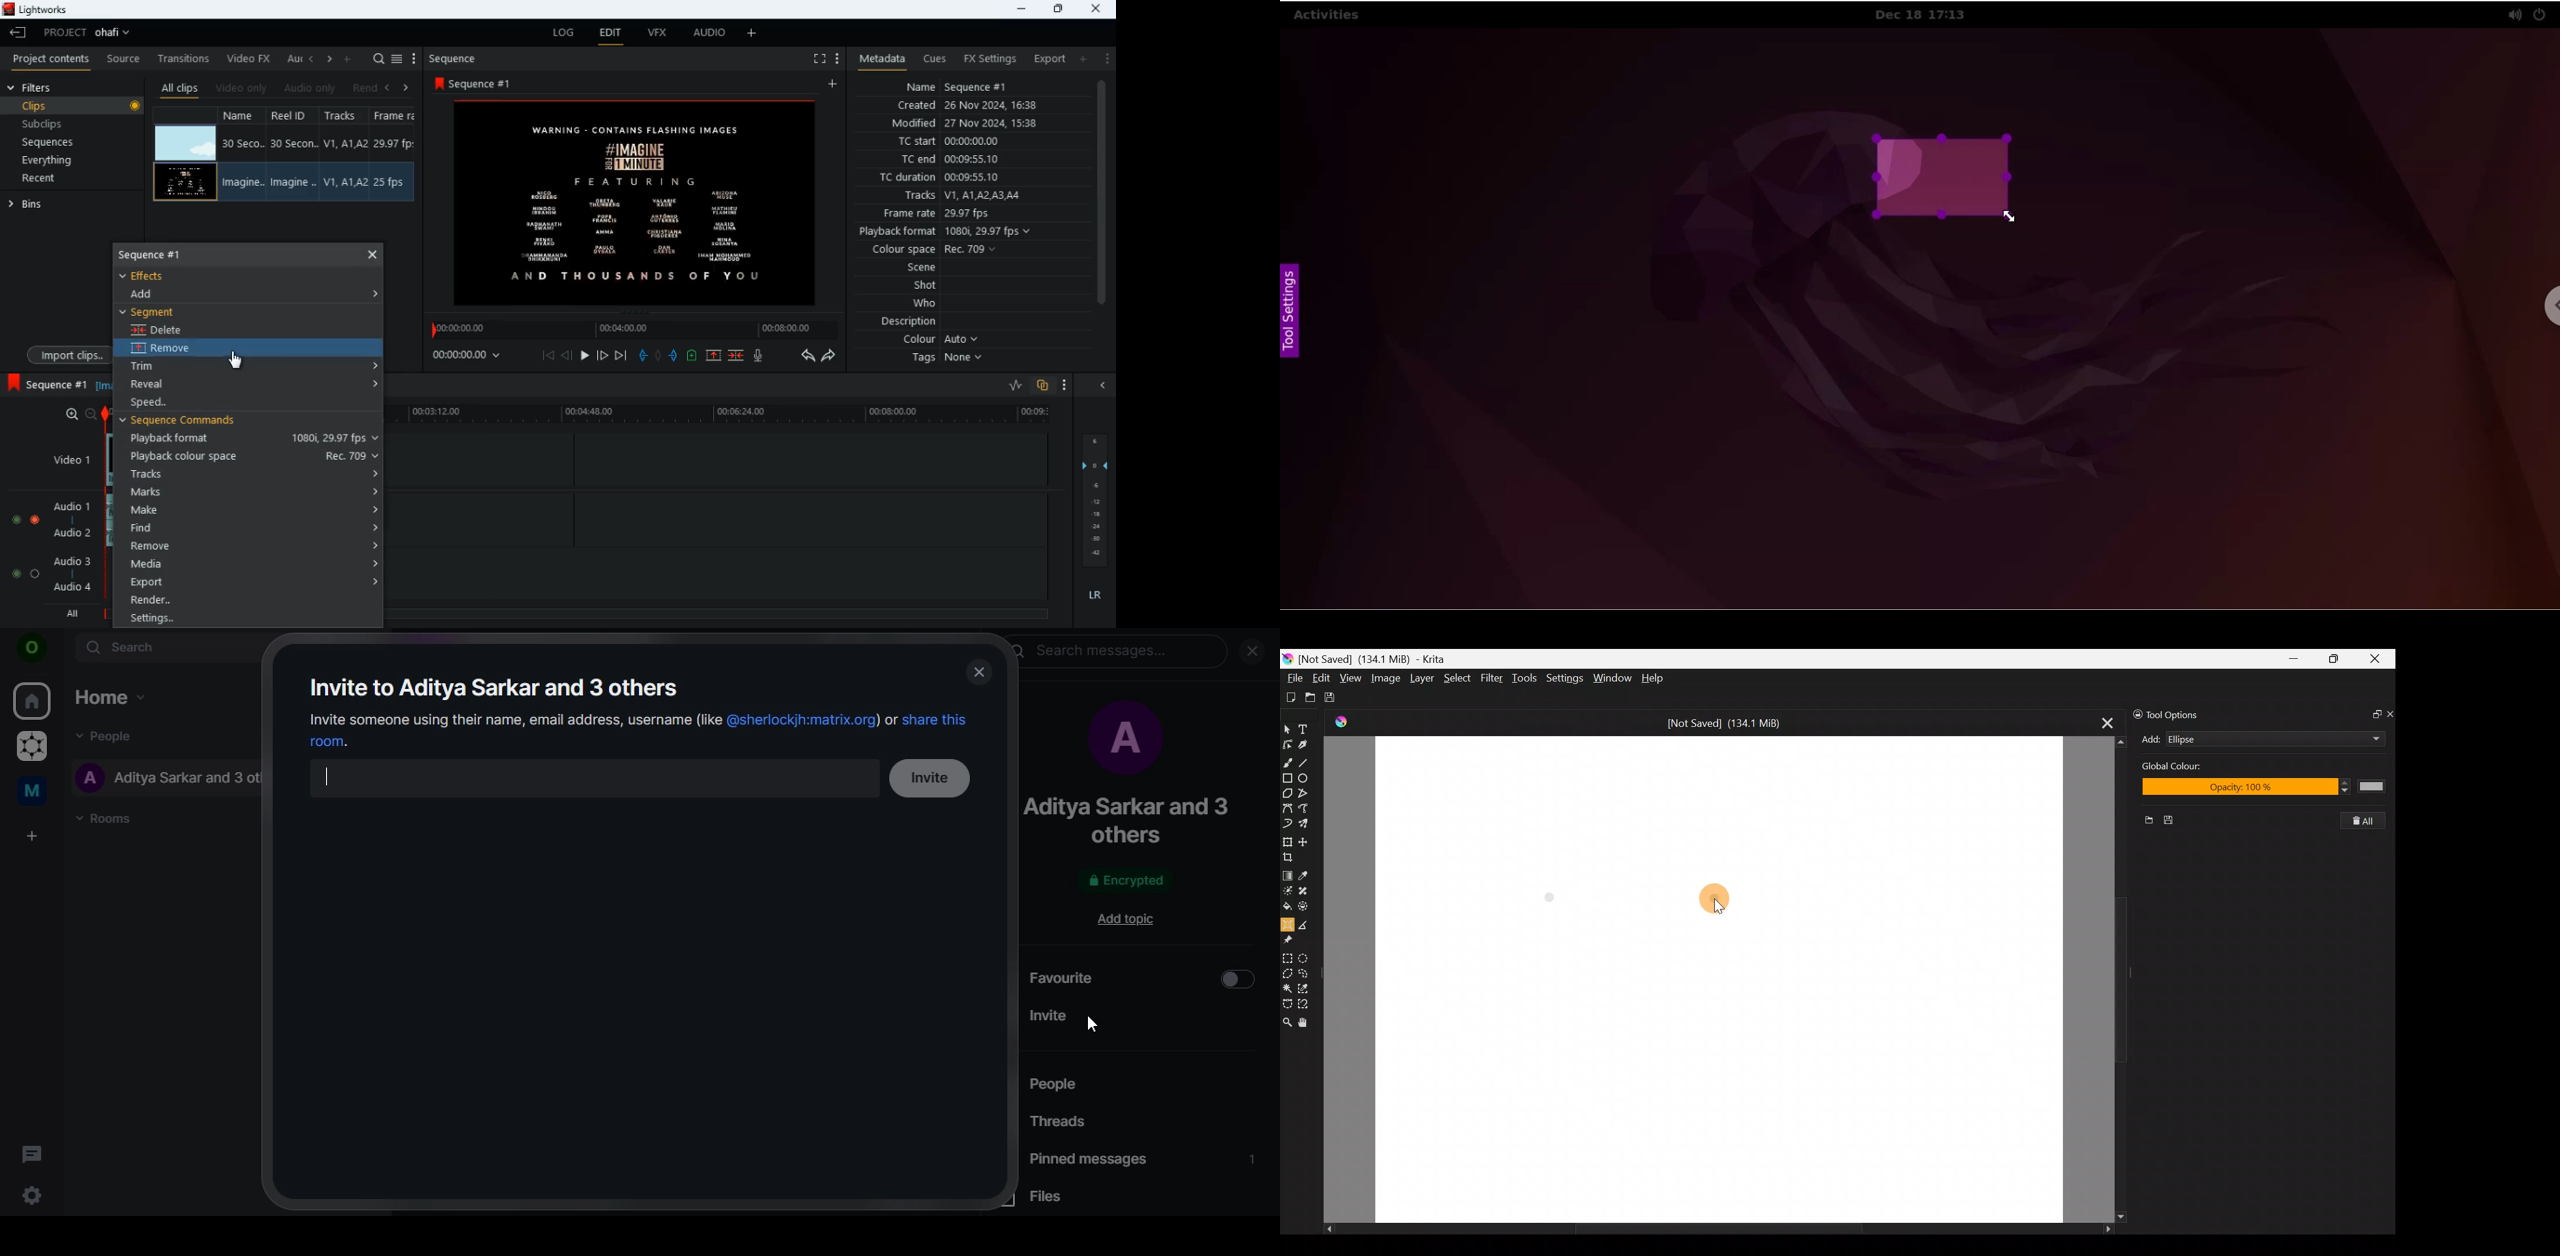 Image resolution: width=2576 pixels, height=1260 pixels. I want to click on Save, so click(1337, 698).